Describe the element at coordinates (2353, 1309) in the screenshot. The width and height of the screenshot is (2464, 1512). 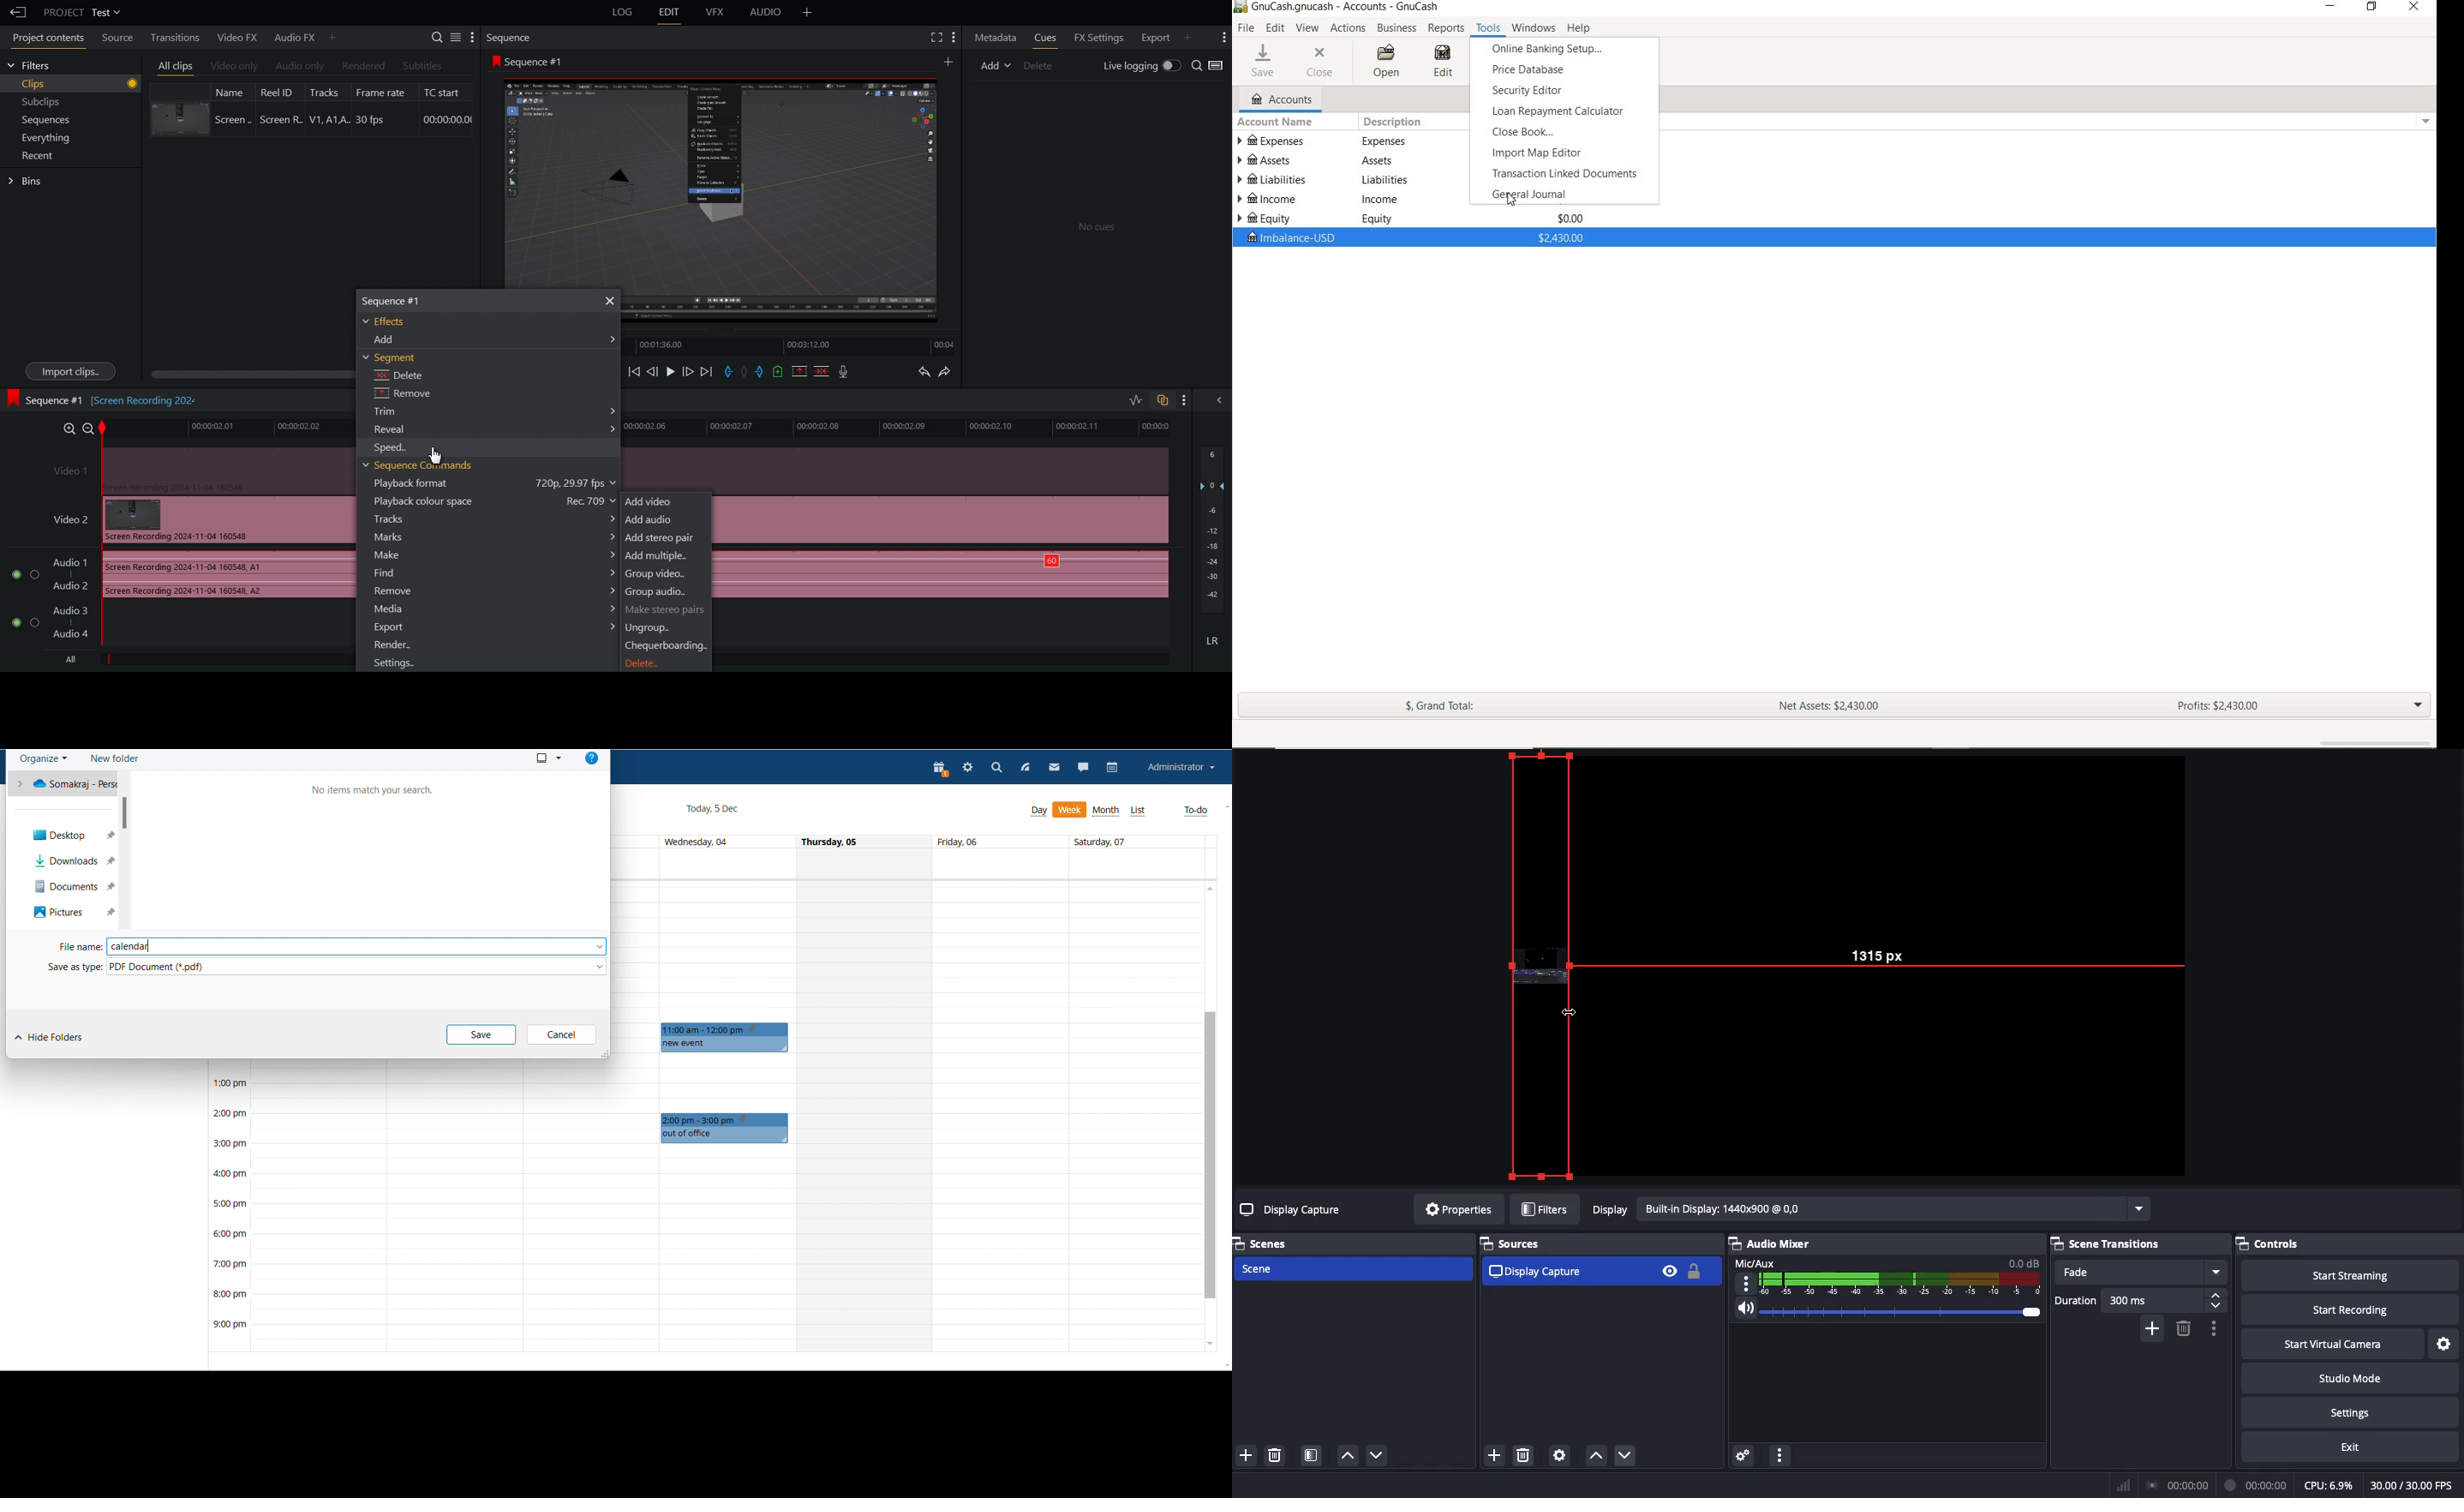
I see `Start recording` at that location.